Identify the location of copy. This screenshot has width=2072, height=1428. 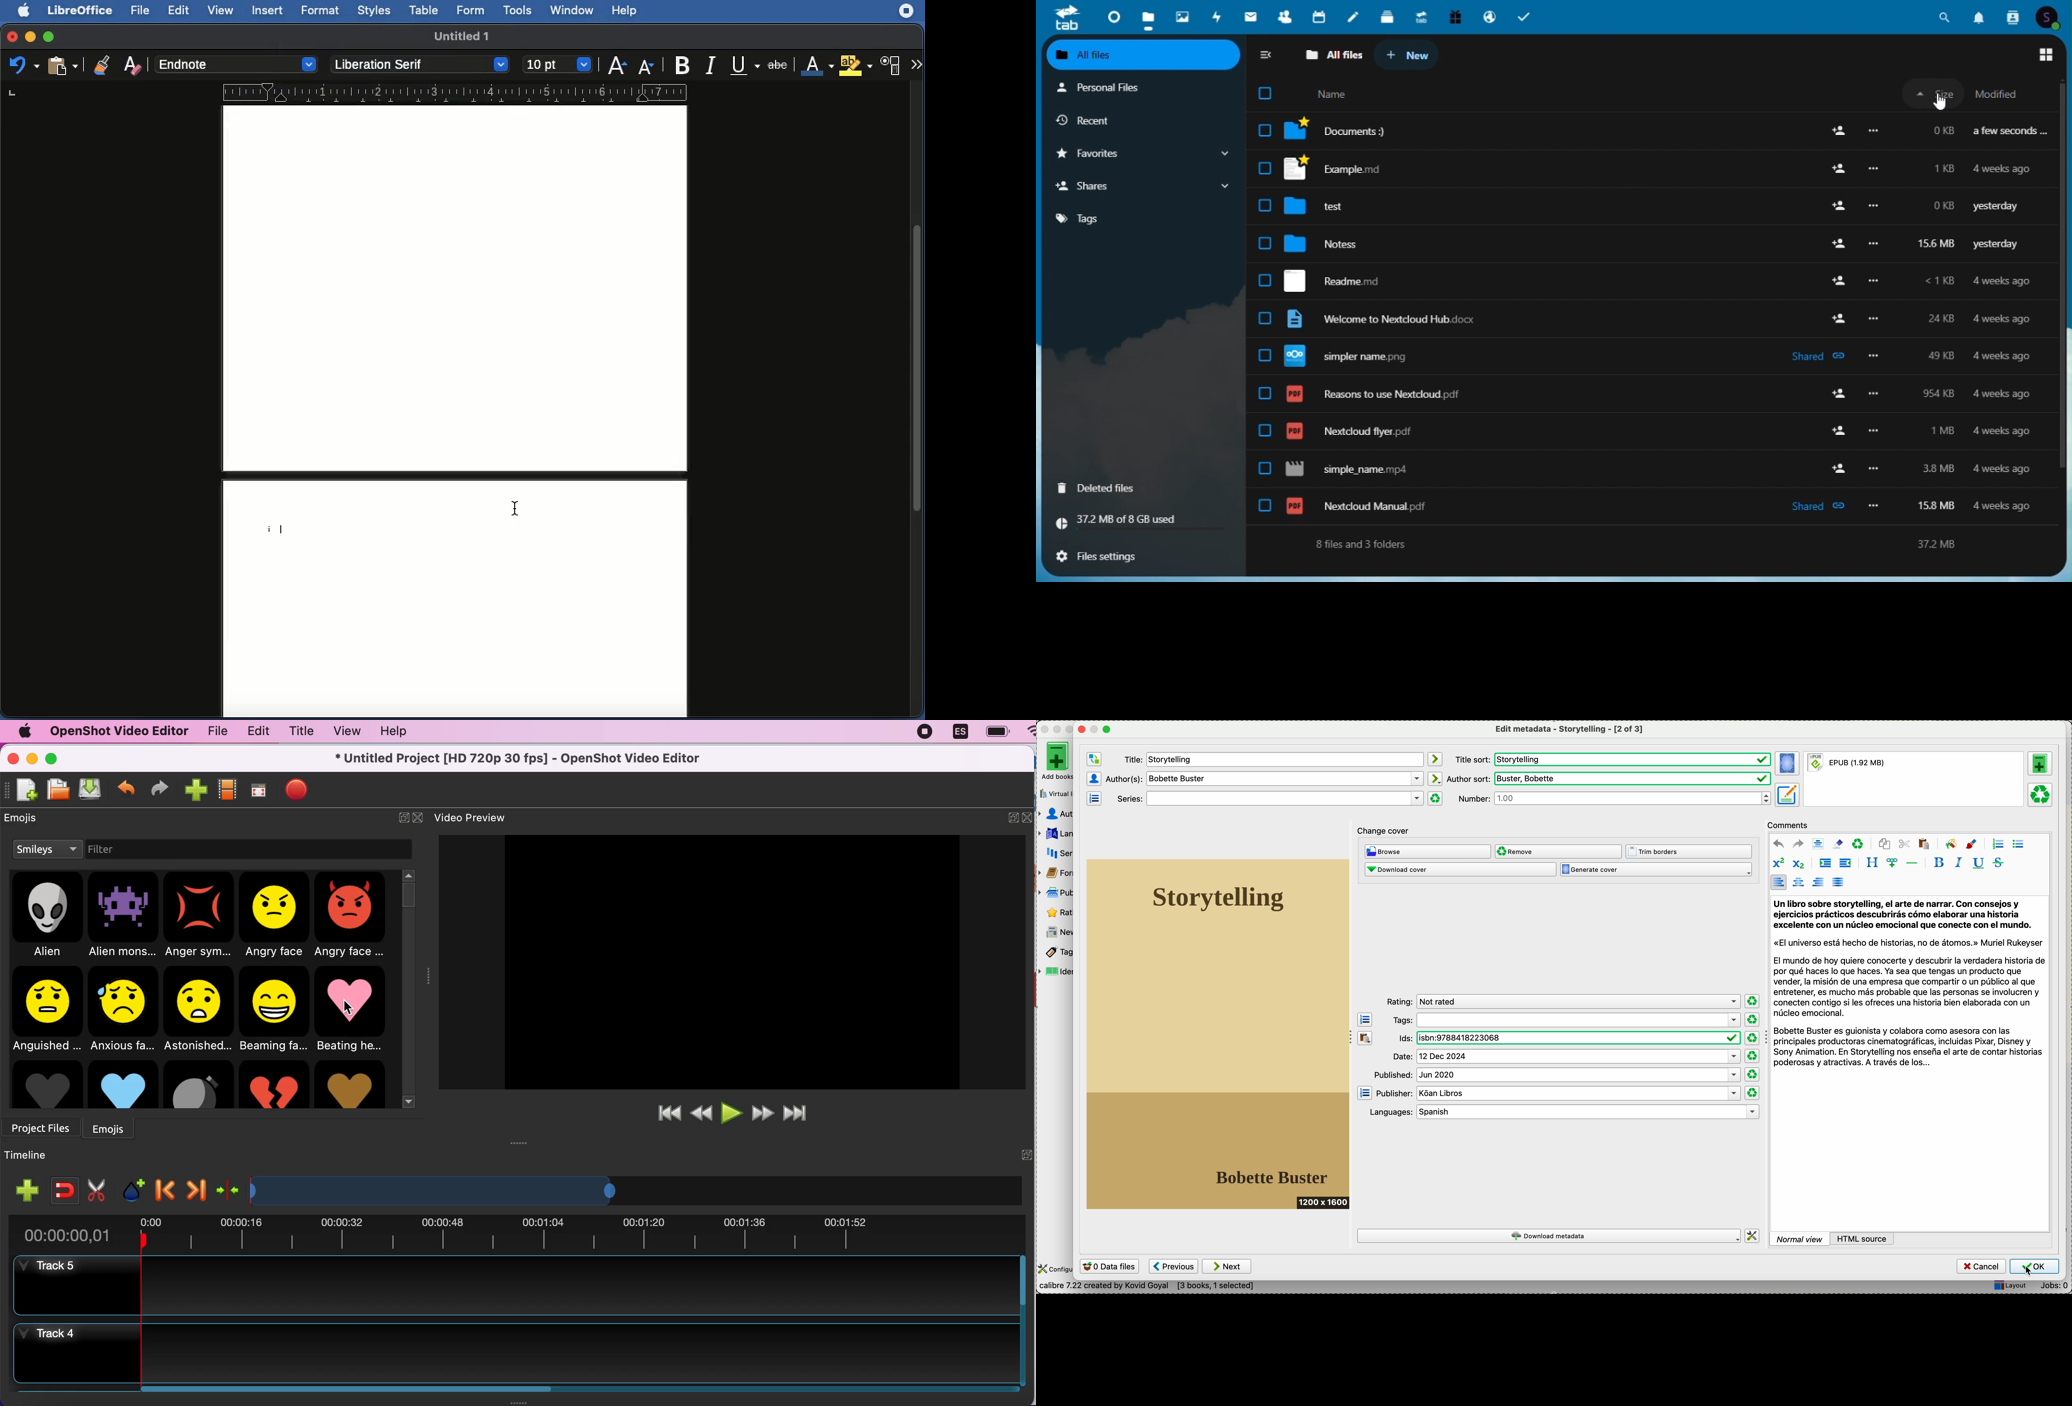
(1885, 845).